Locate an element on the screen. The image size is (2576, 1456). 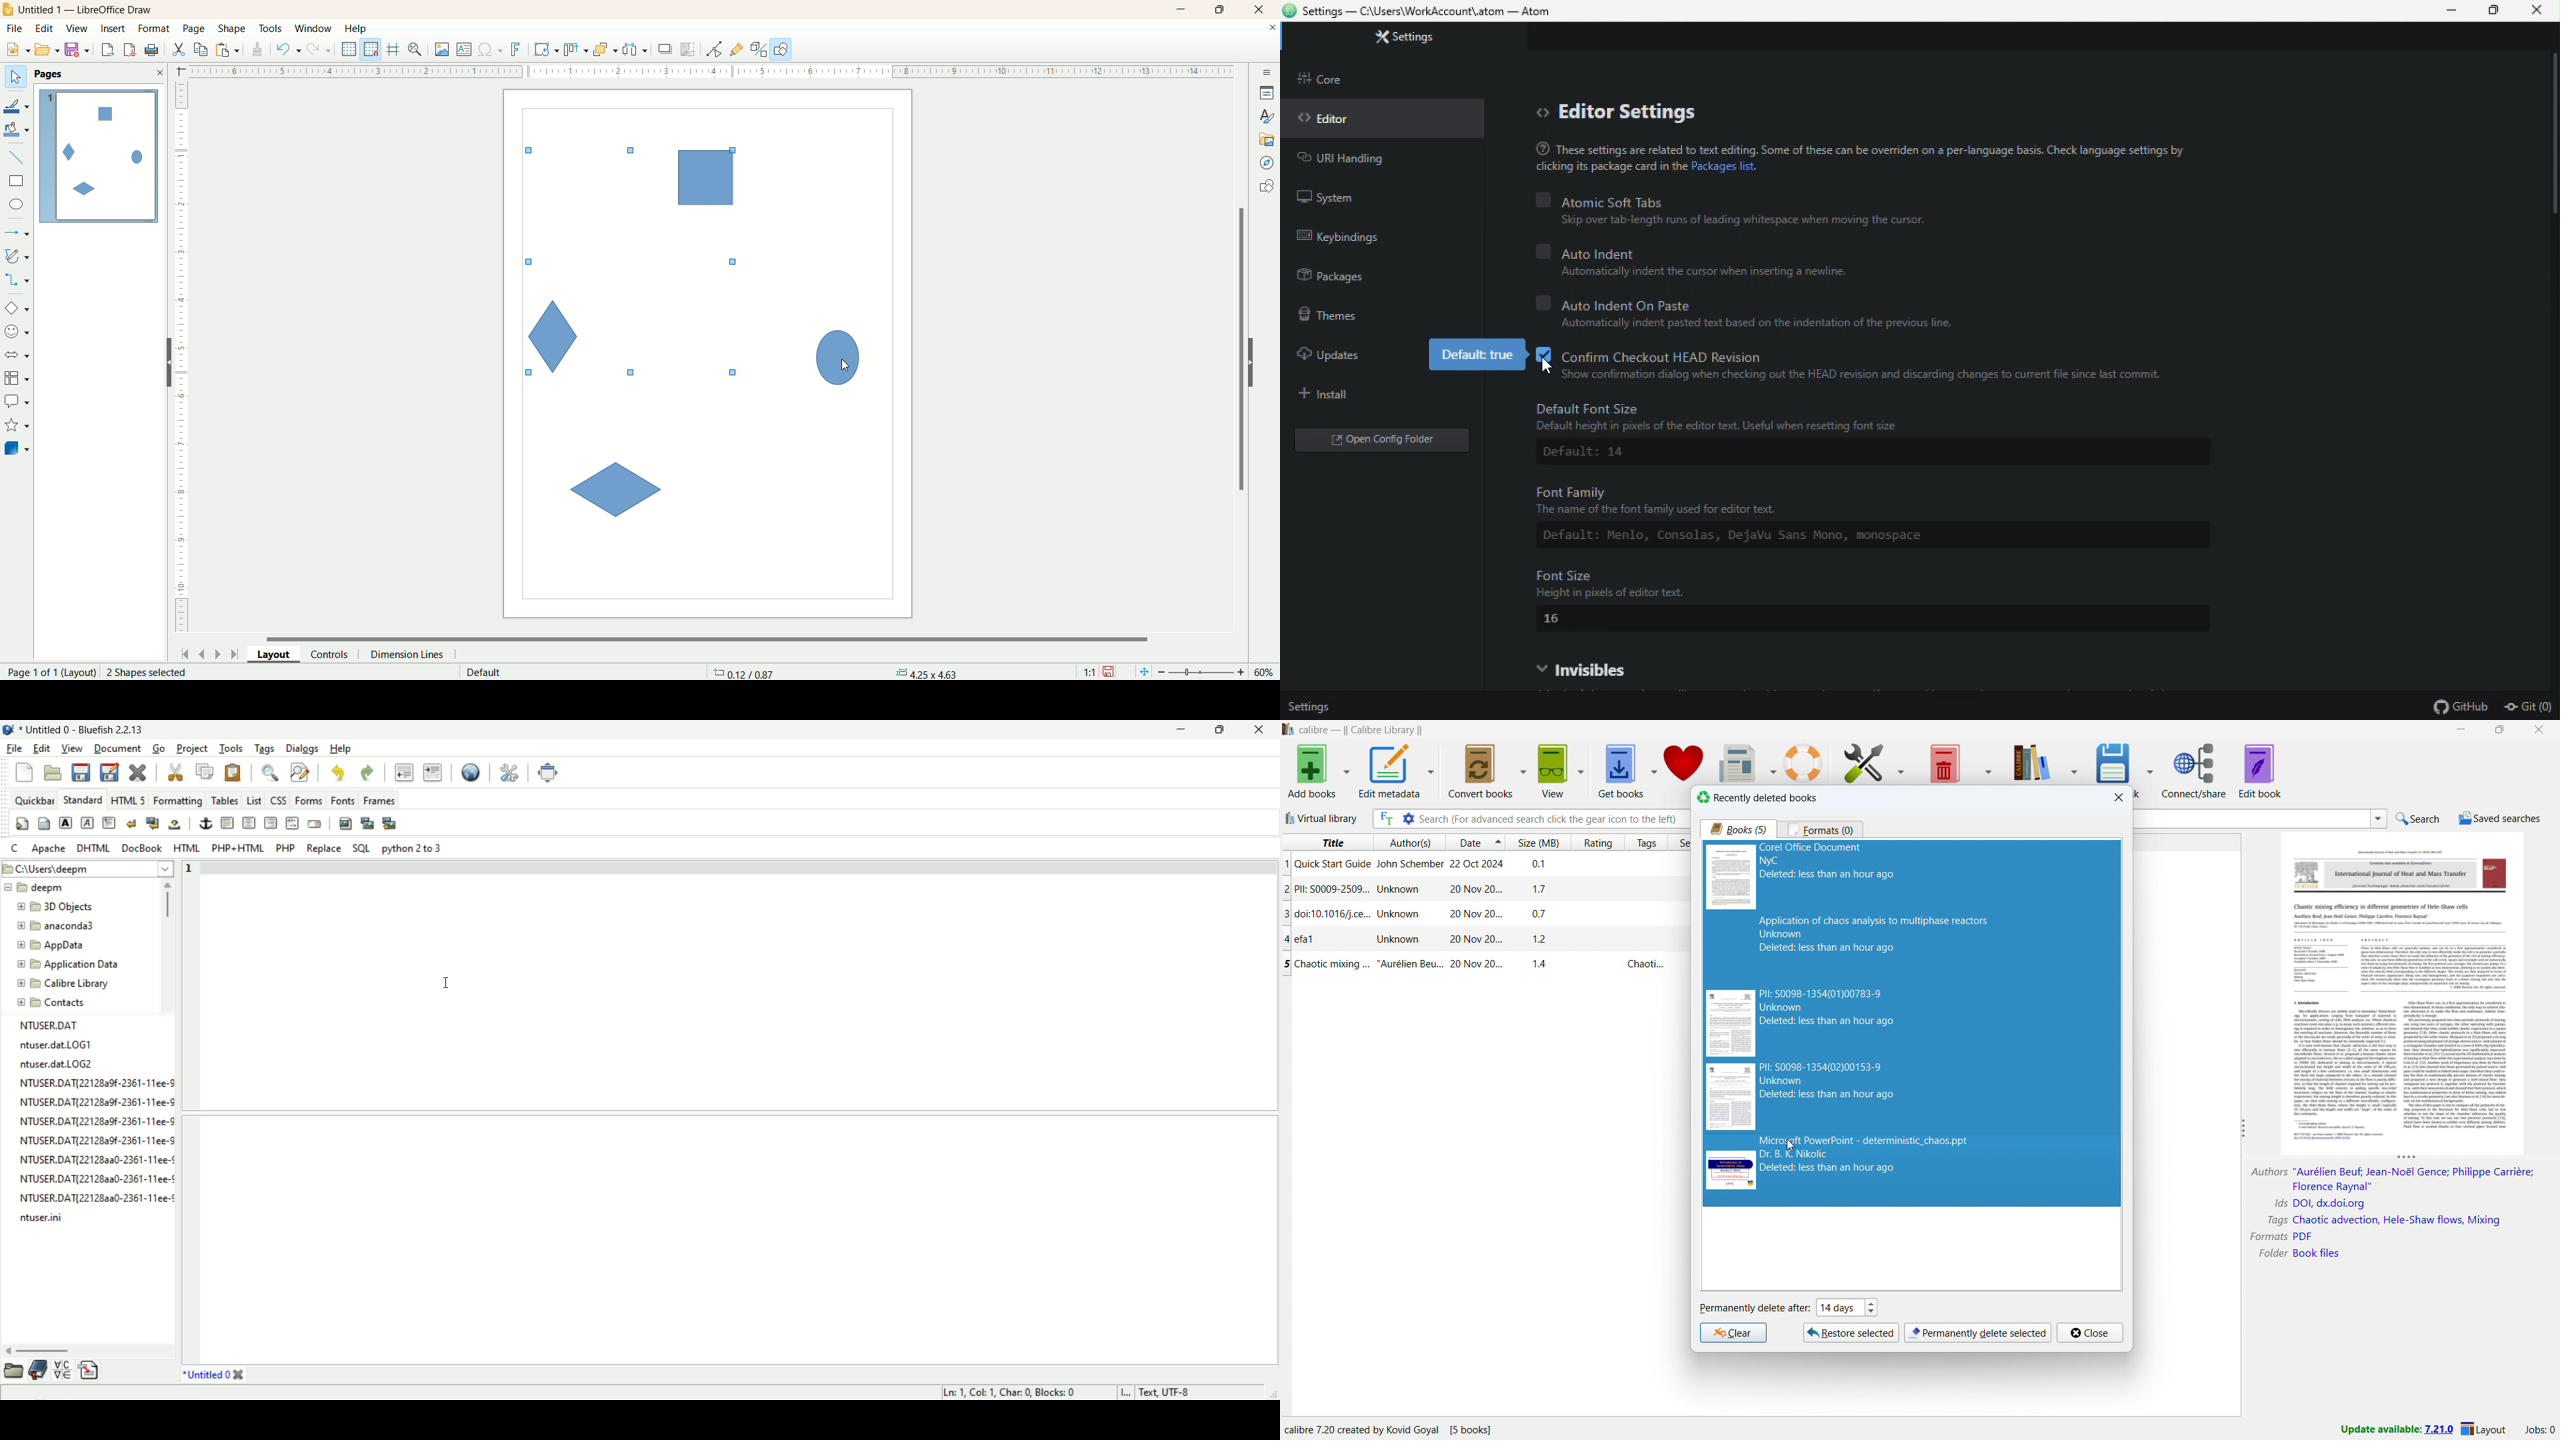
unselected shape is located at coordinates (837, 358).